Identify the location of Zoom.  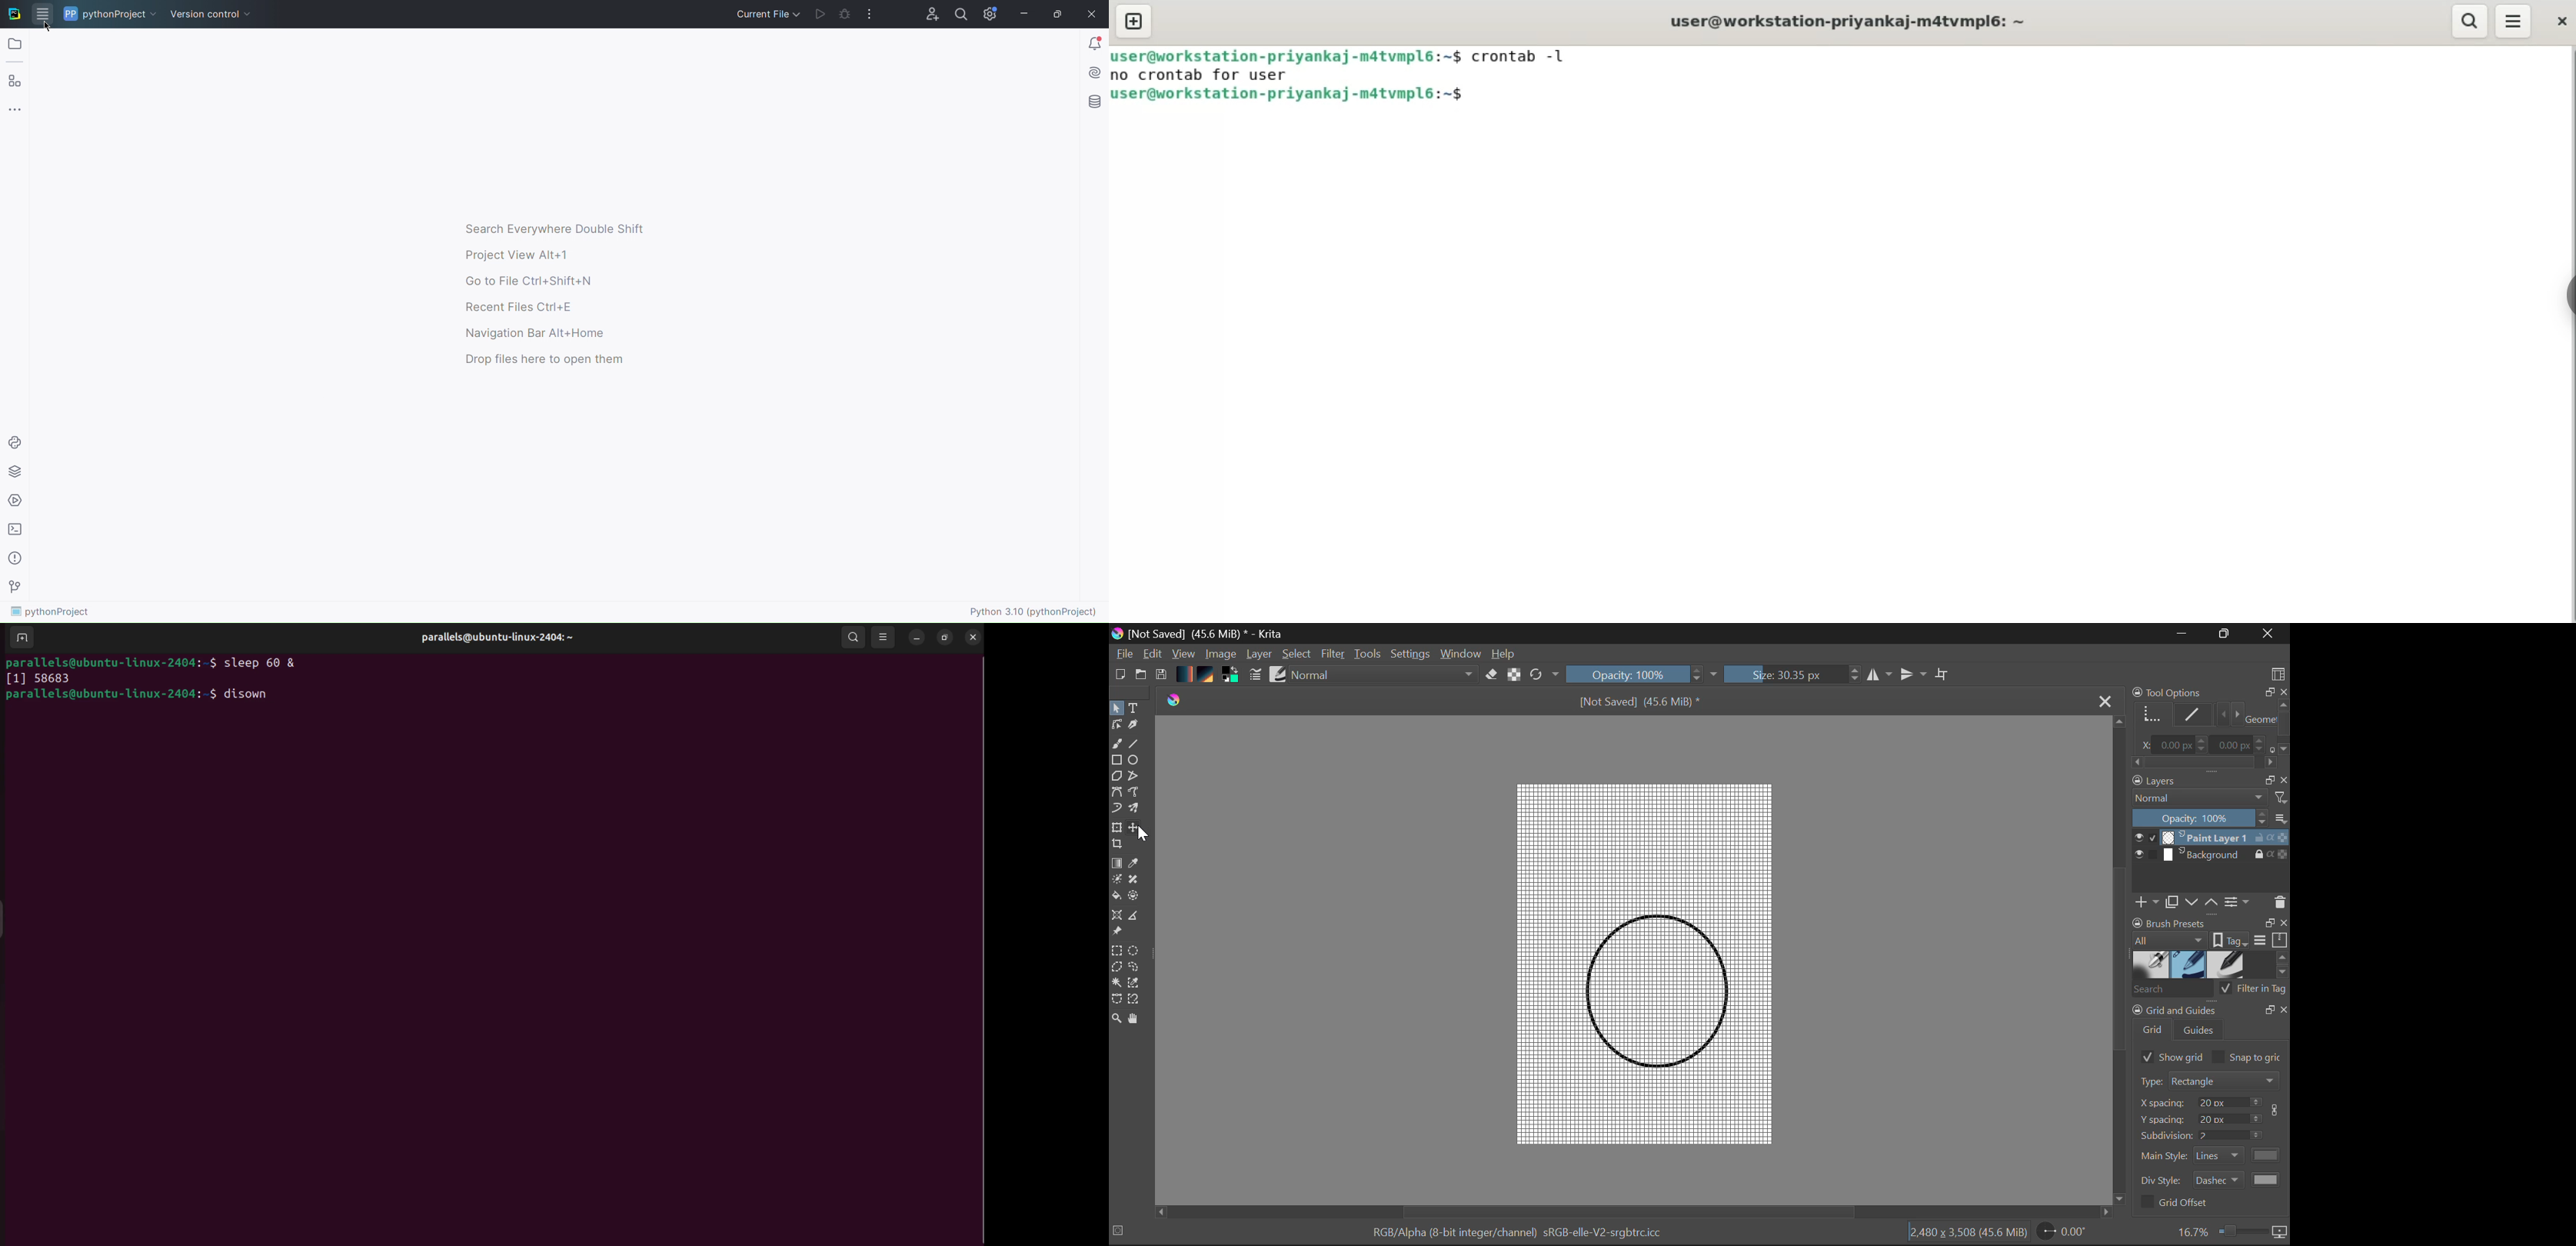
(1116, 1018).